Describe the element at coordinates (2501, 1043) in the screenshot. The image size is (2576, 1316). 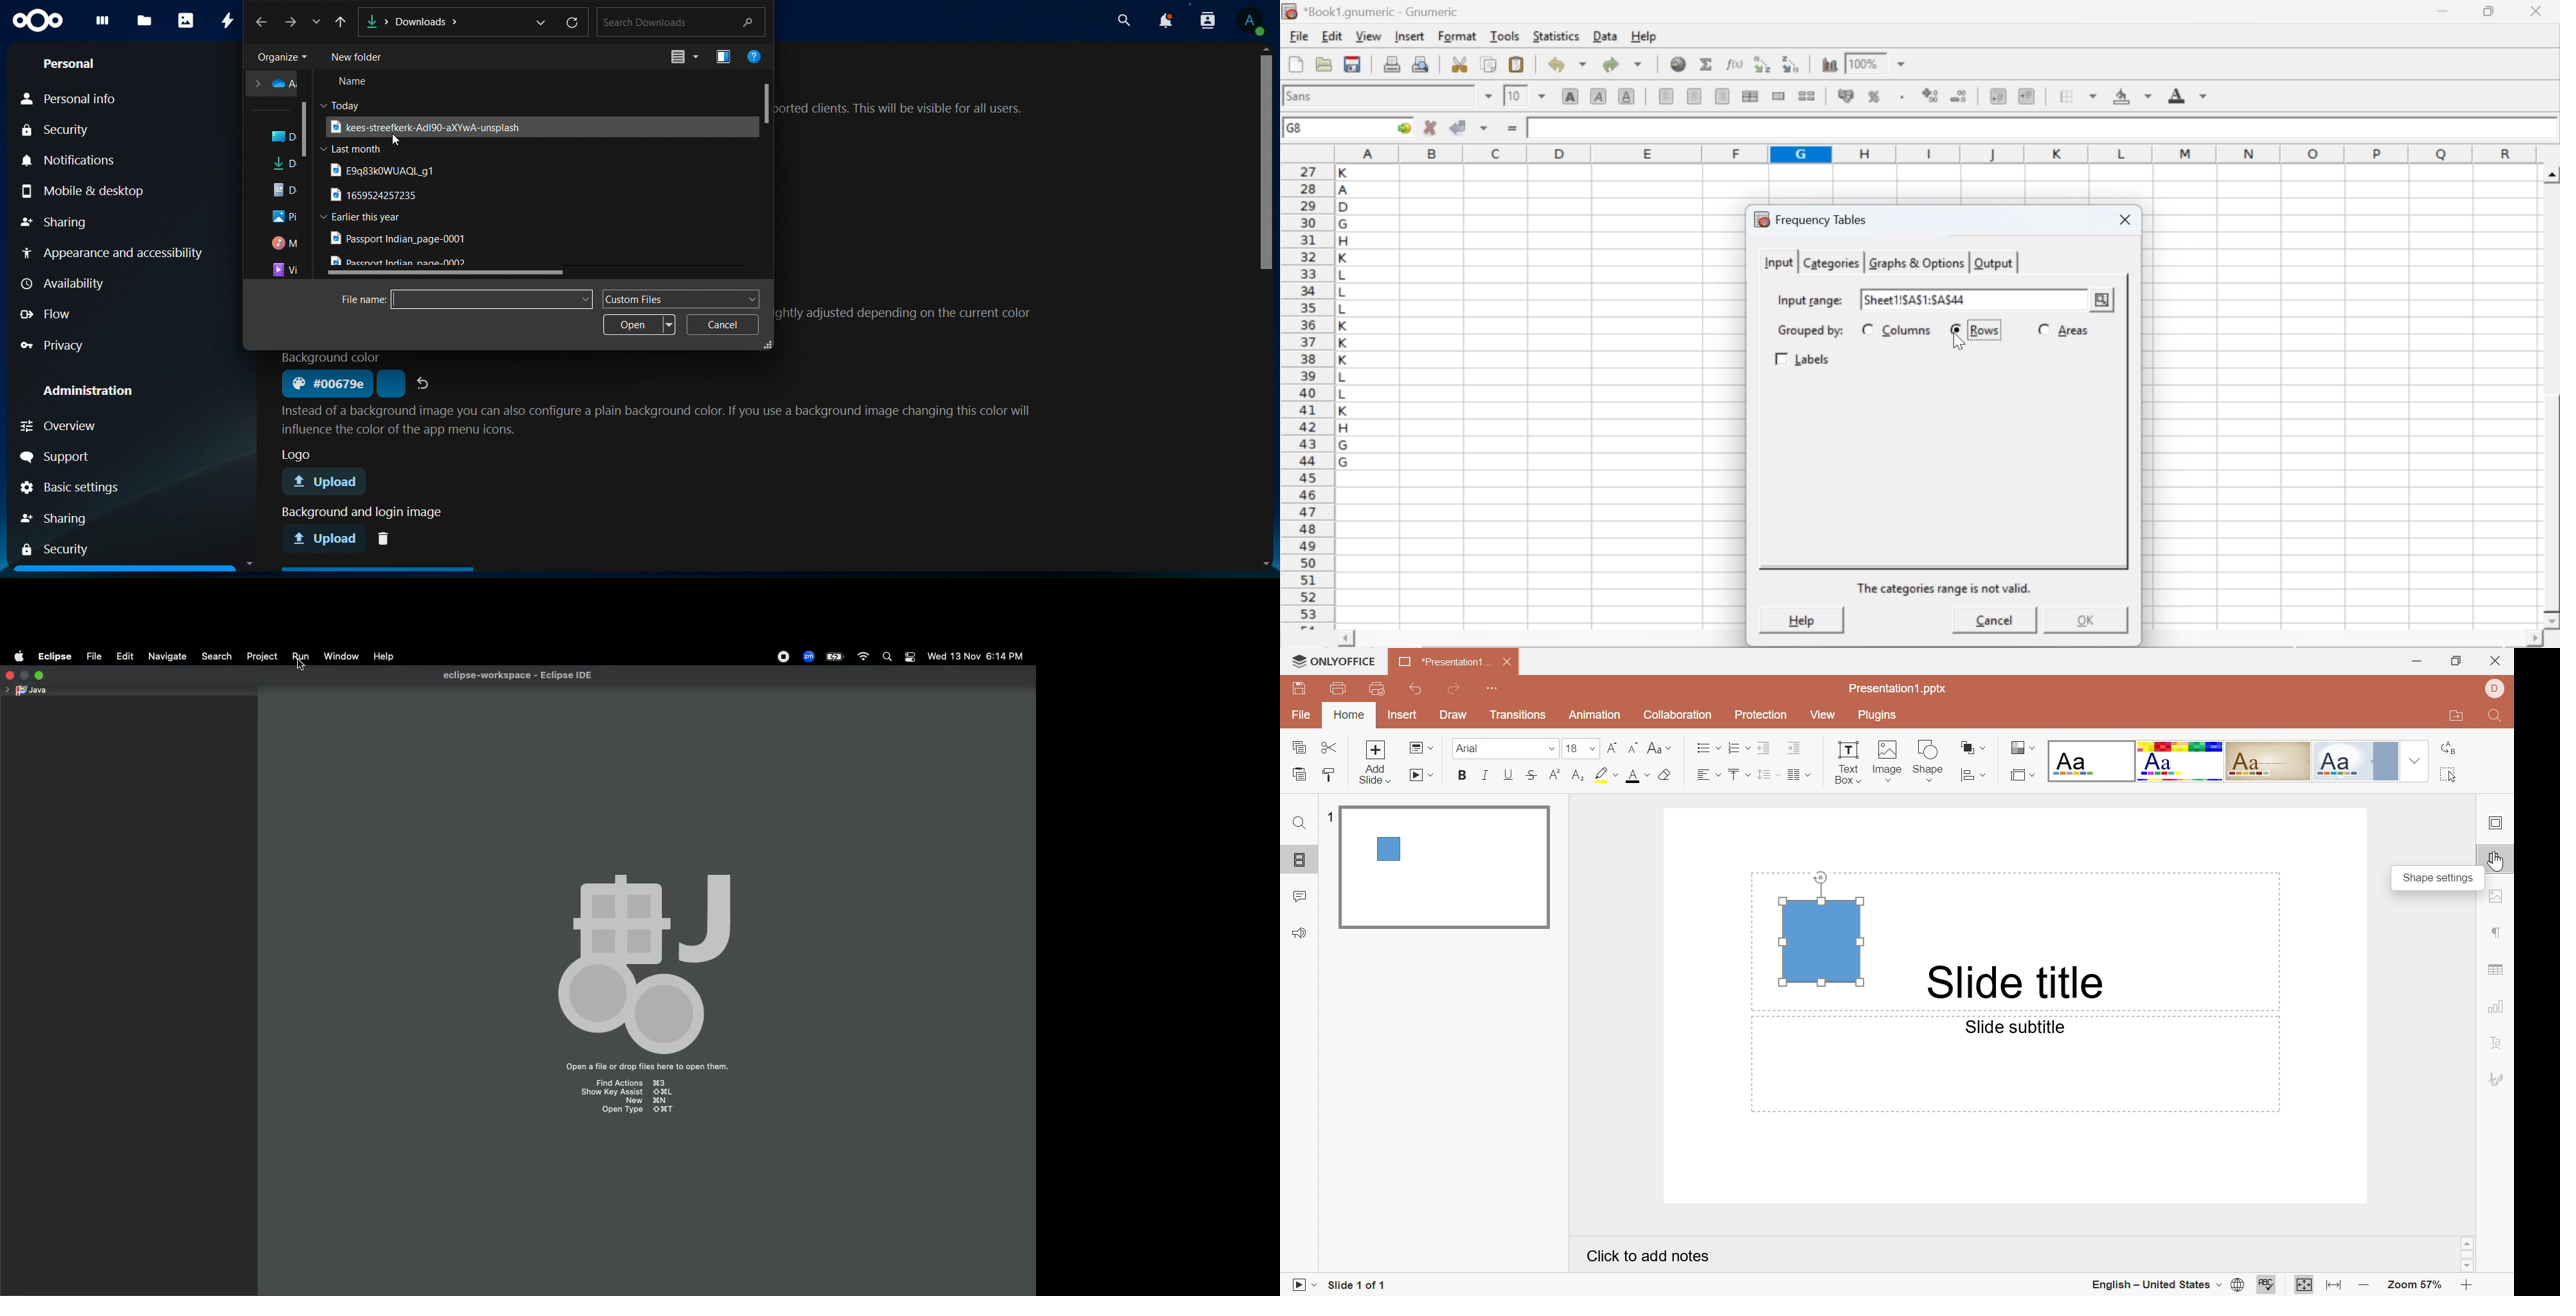
I see `Text Art settings` at that location.